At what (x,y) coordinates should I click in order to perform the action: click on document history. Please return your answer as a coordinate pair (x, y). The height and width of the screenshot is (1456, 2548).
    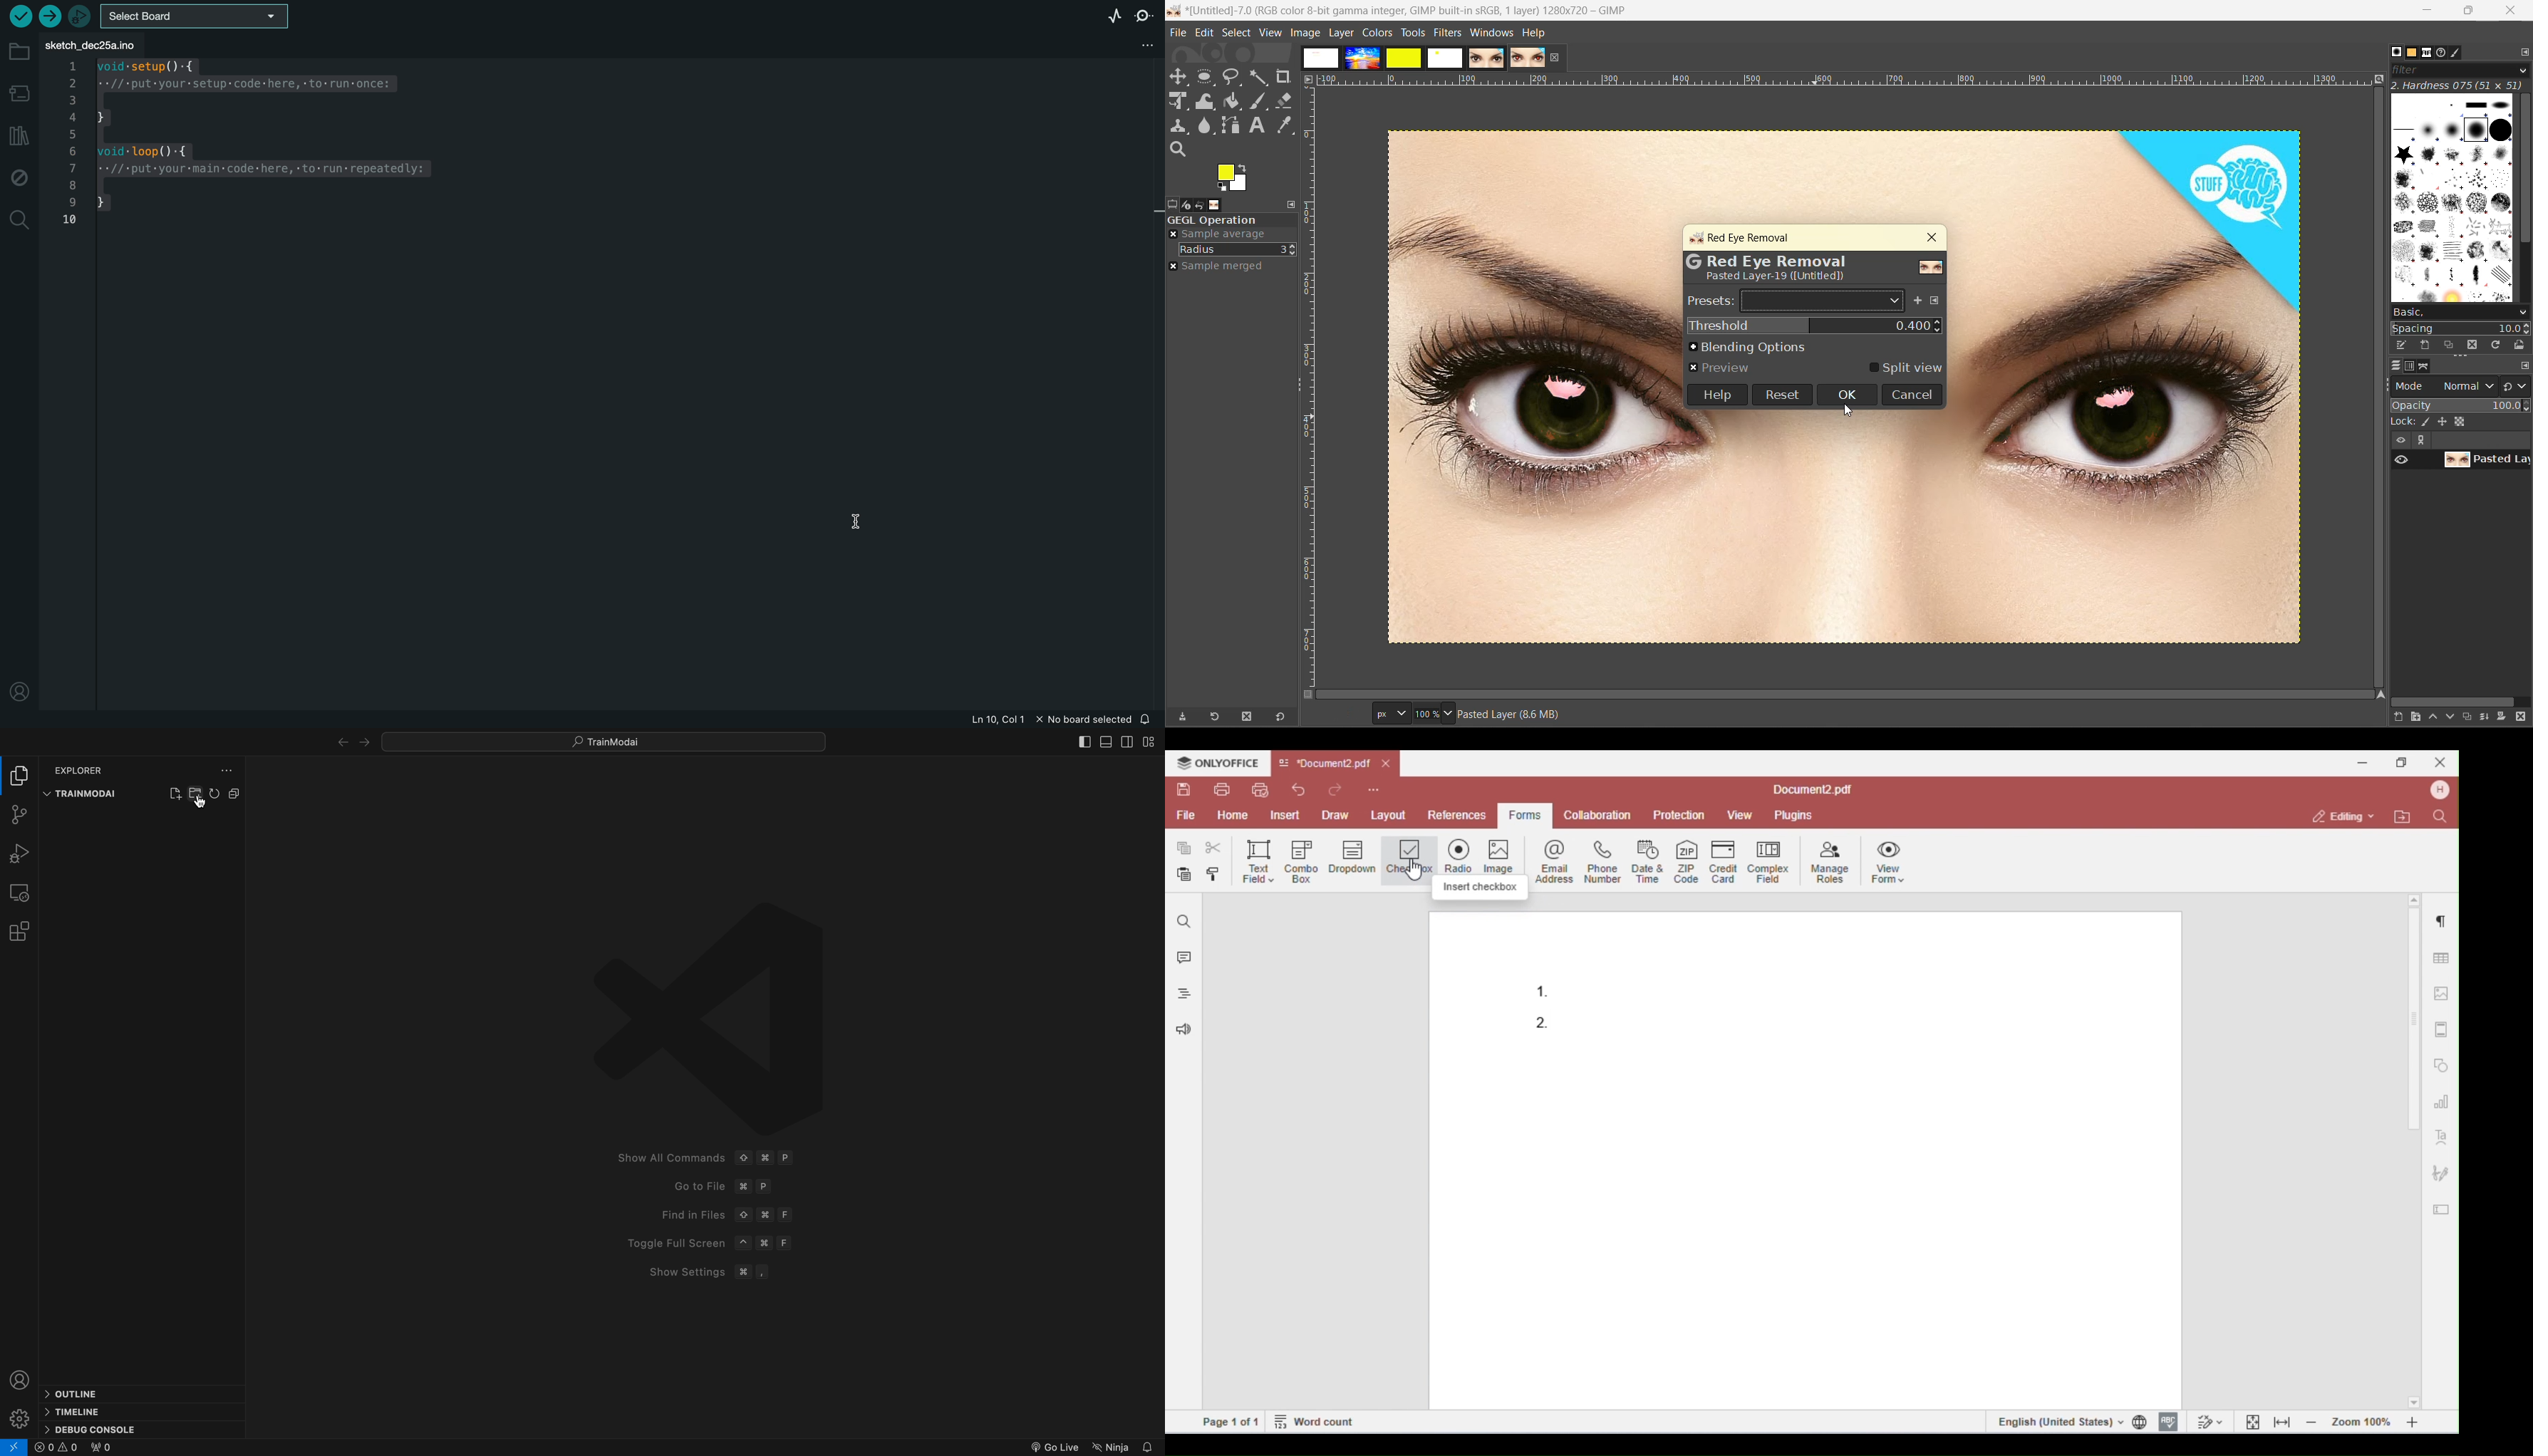
    Looking at the image, I should click on (2443, 53).